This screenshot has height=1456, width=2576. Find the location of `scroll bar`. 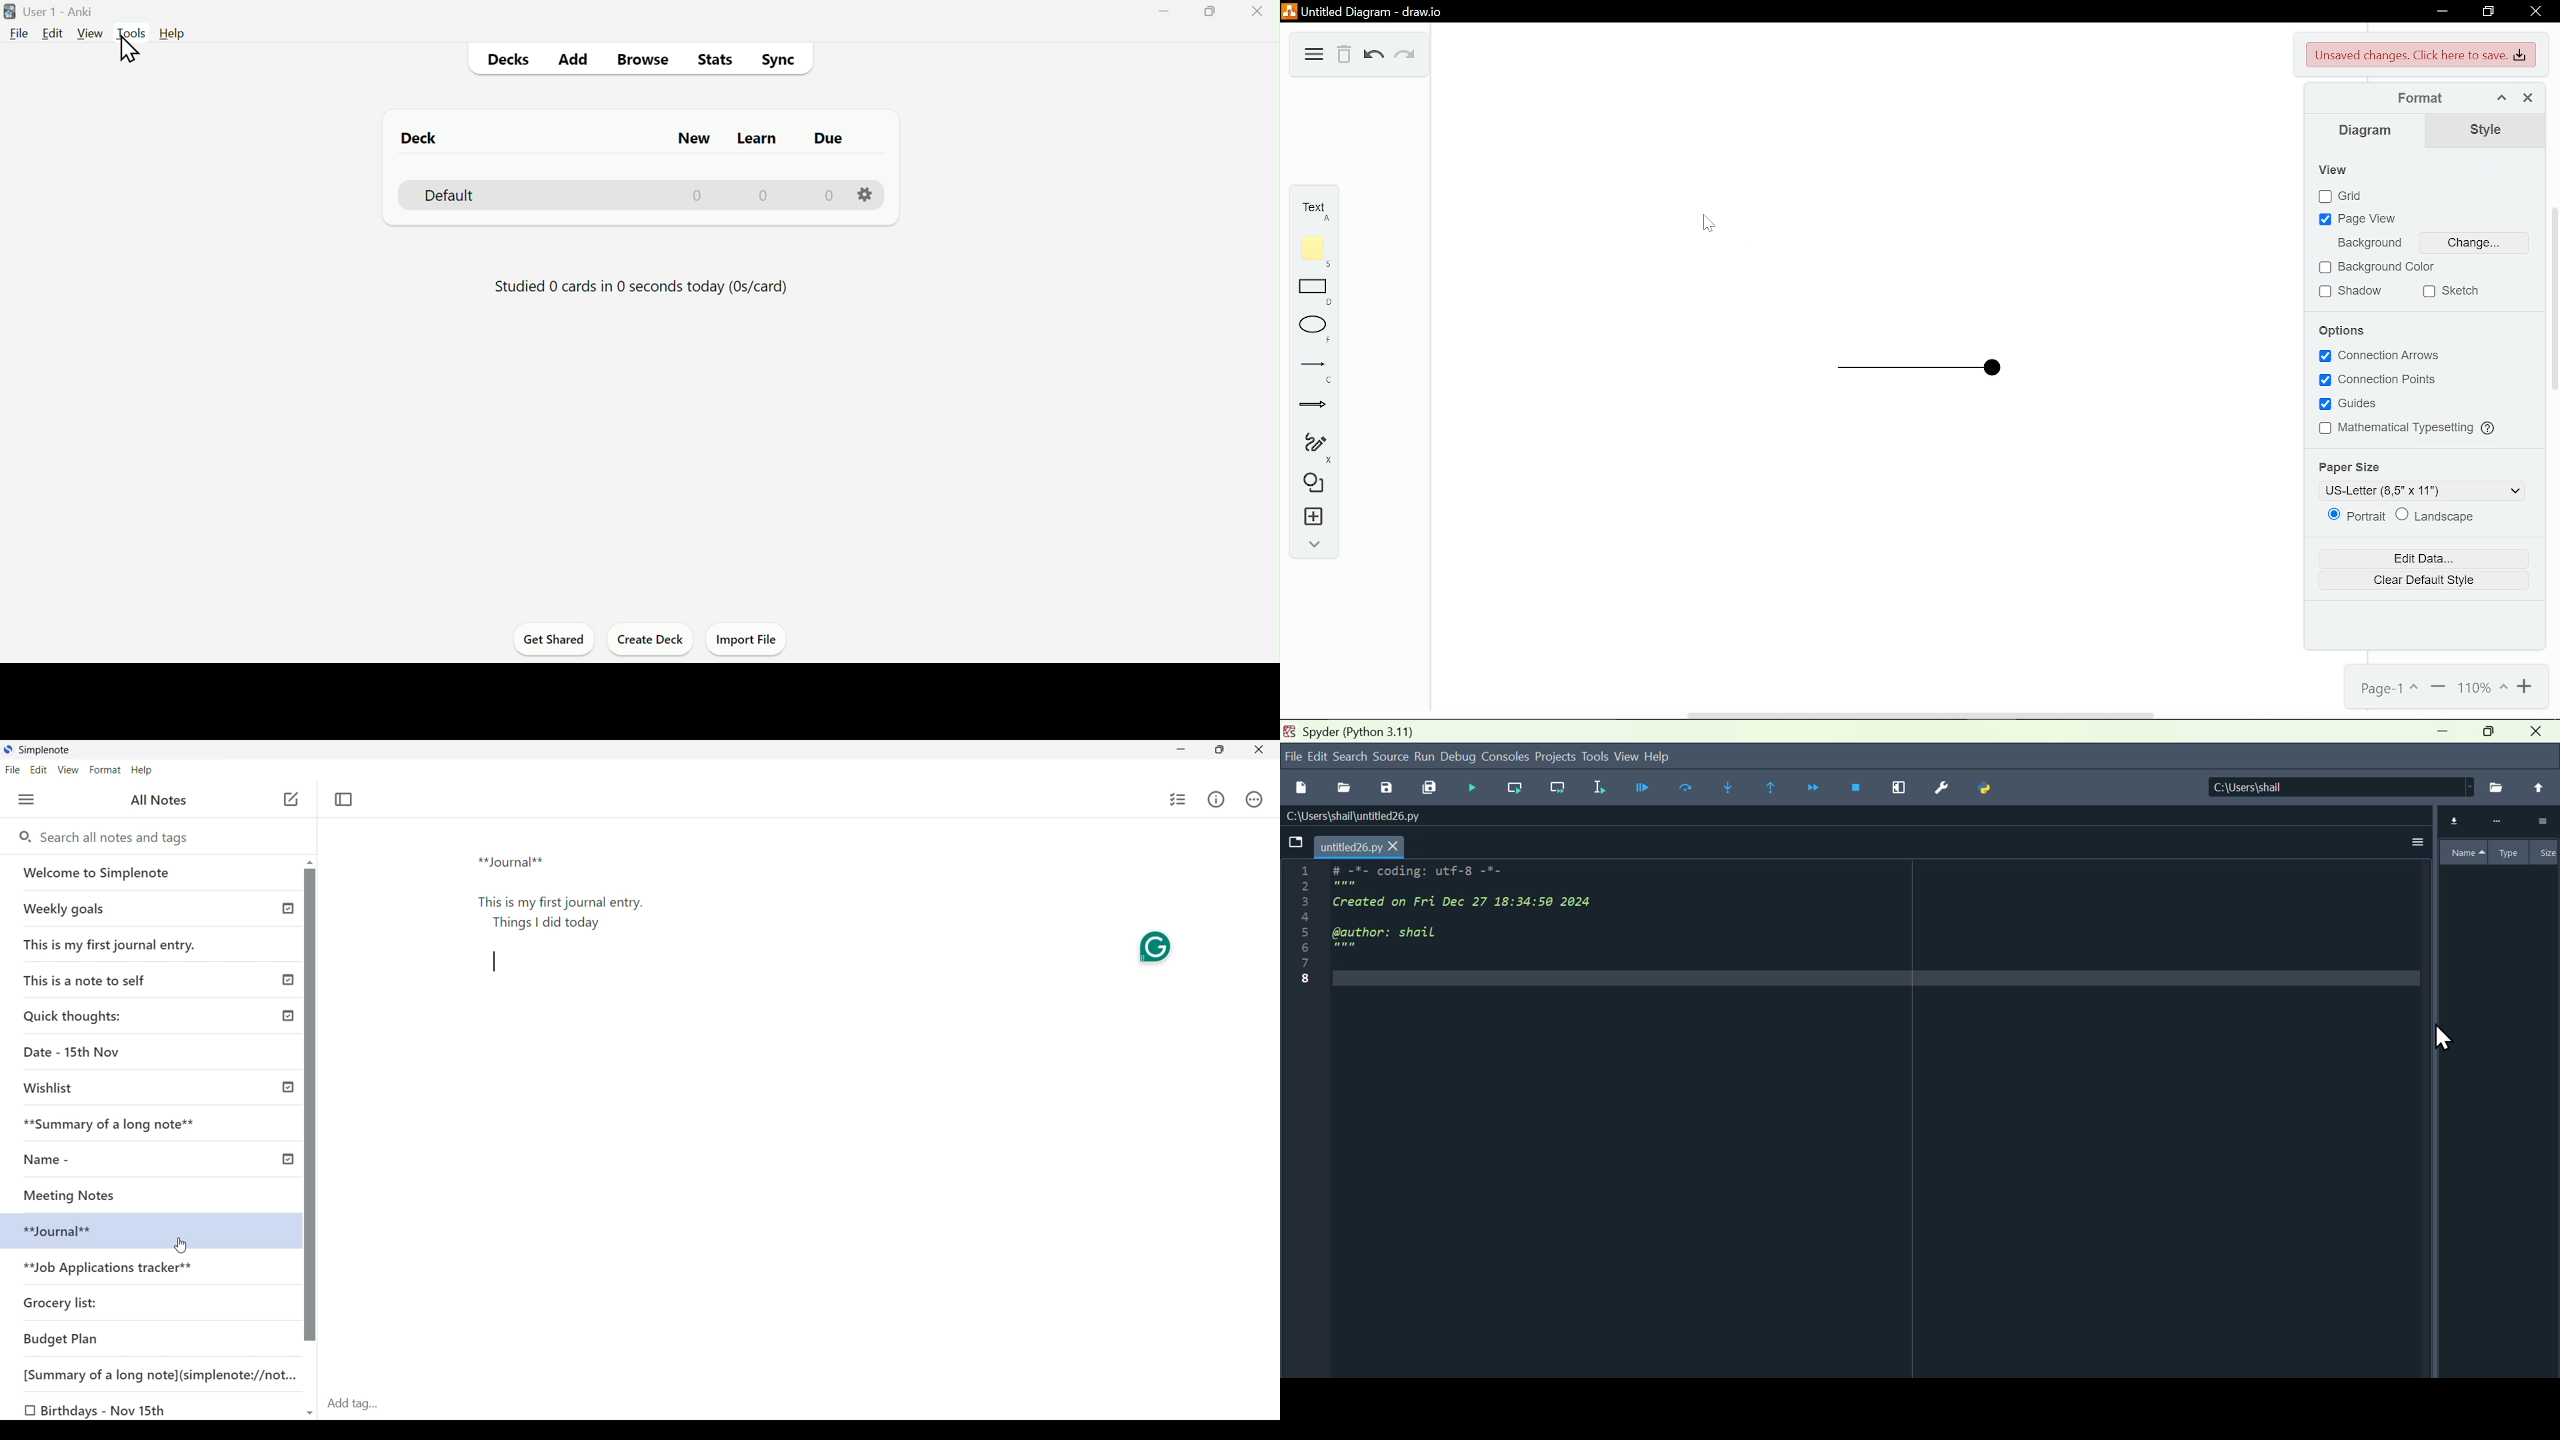

scroll bar is located at coordinates (2555, 300).